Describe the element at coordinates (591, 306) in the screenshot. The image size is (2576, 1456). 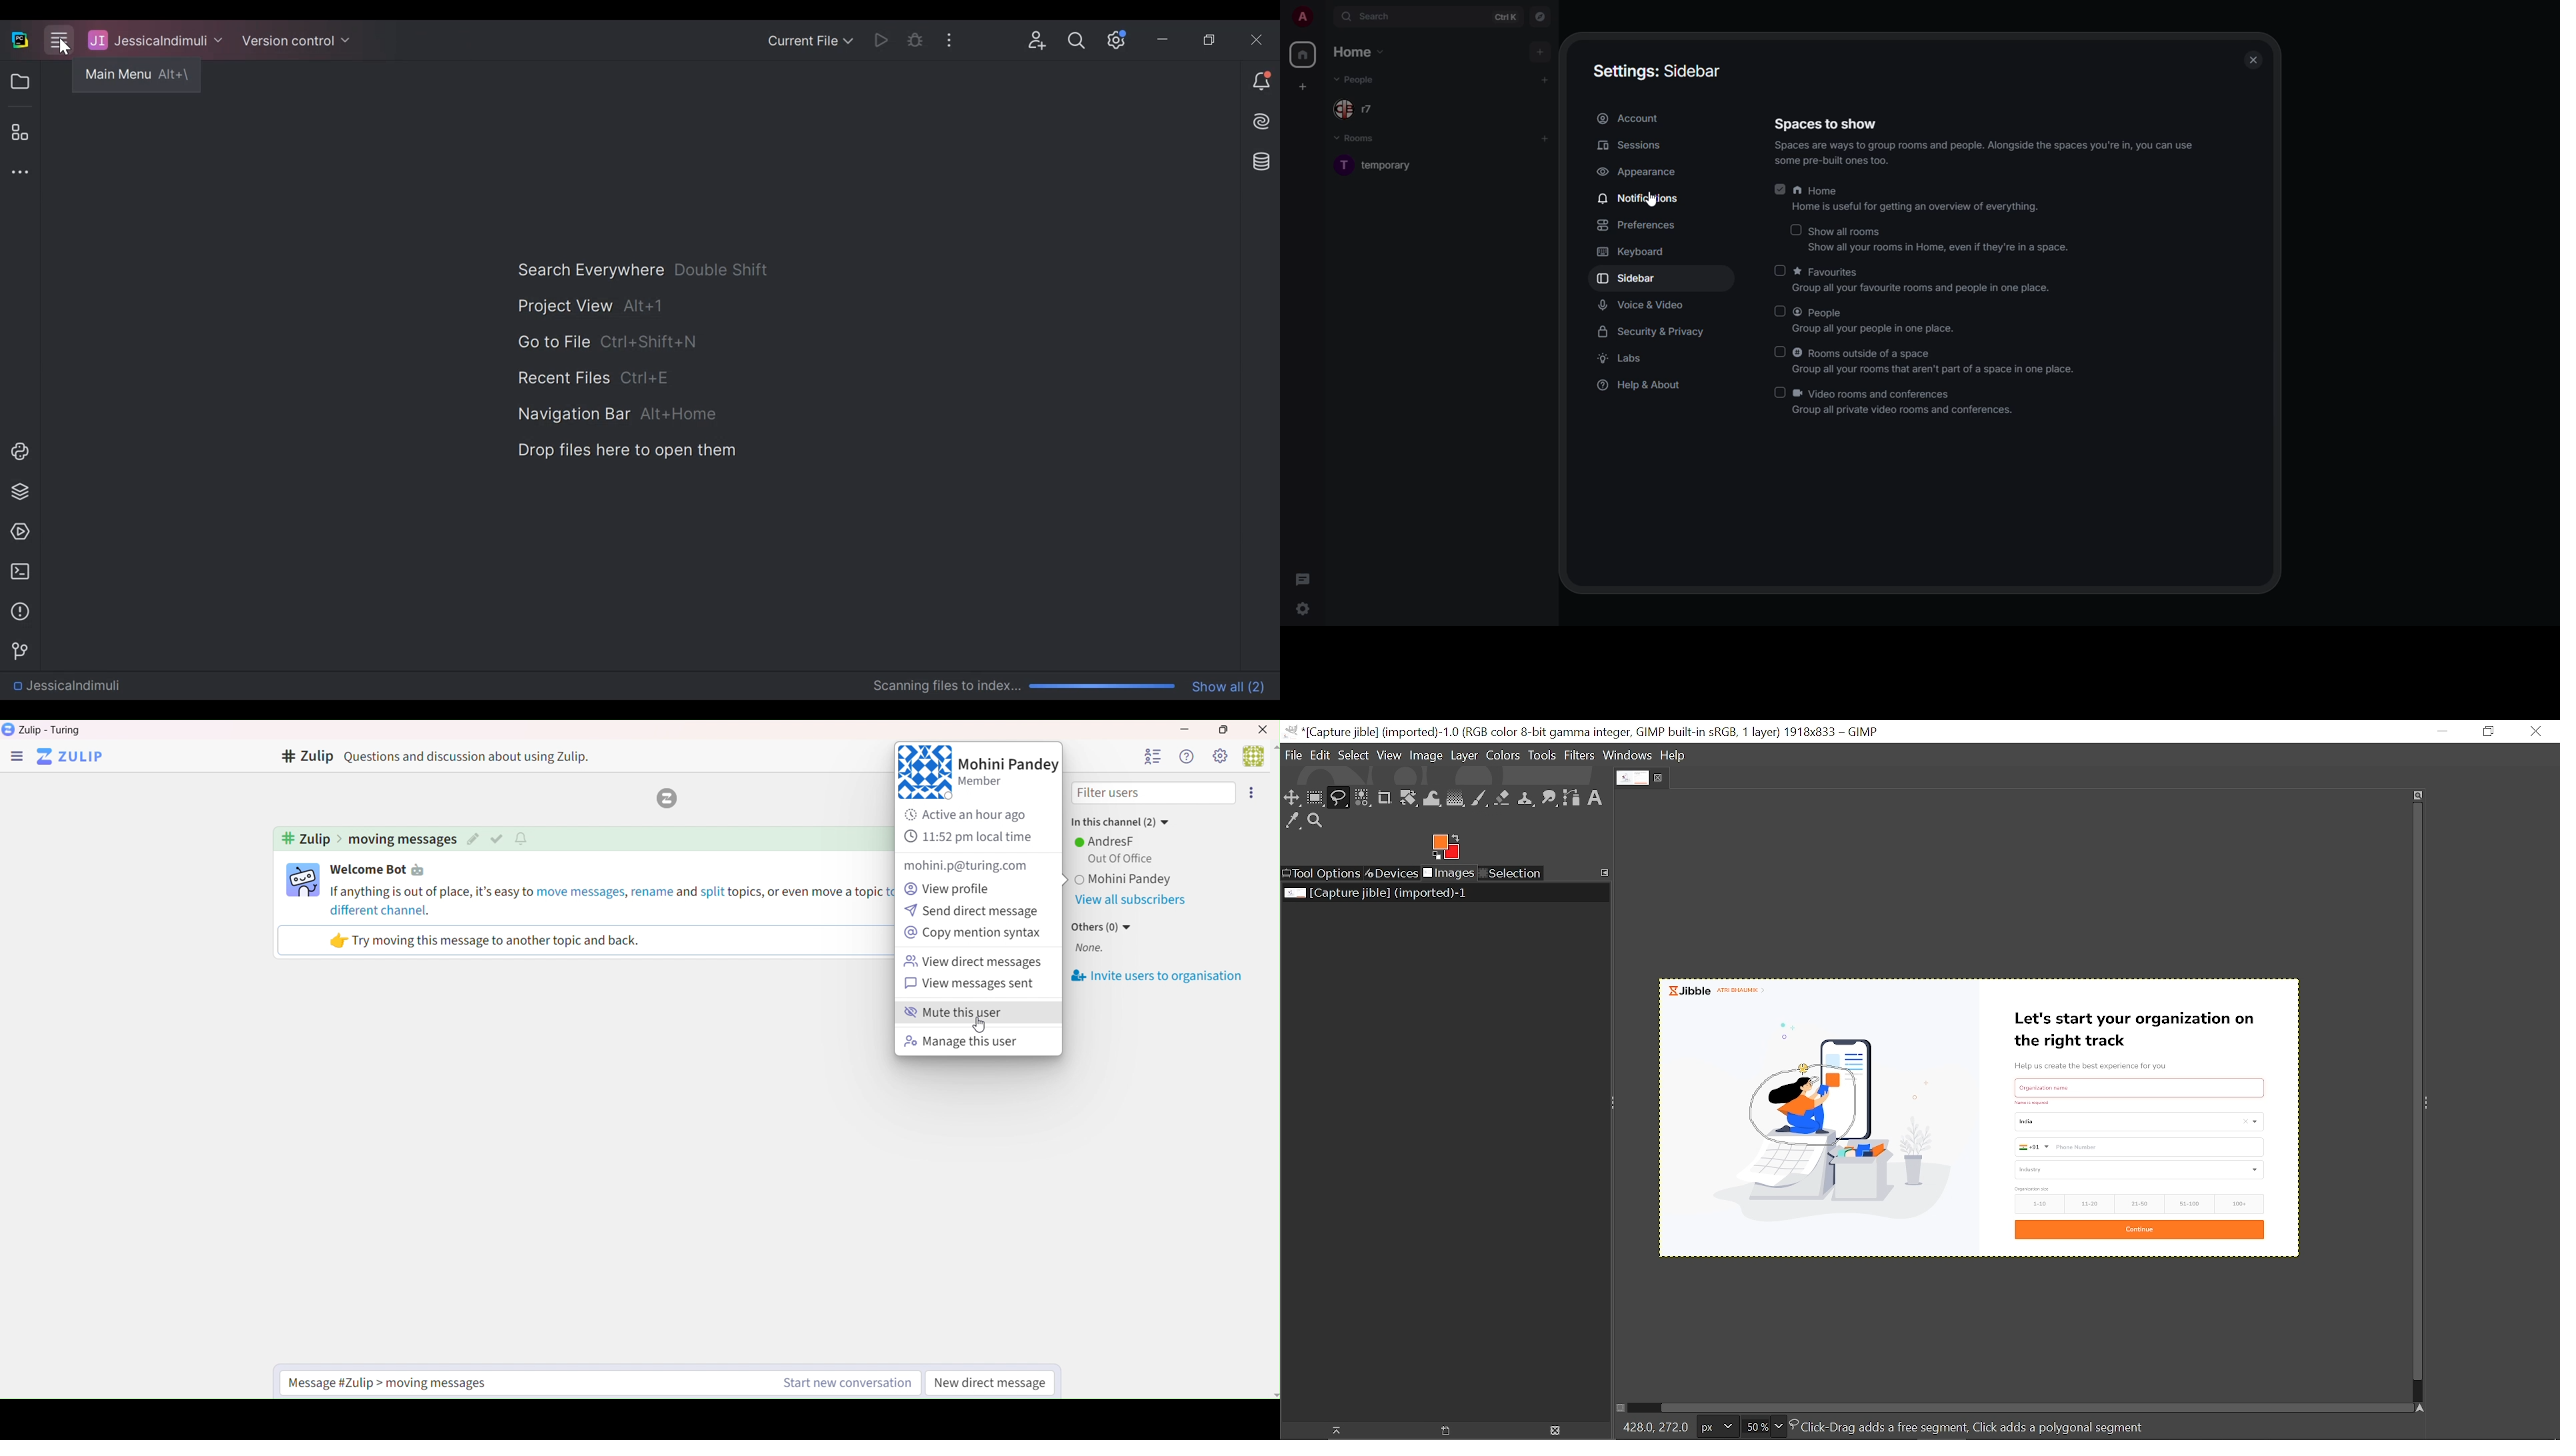
I see `Project View` at that location.